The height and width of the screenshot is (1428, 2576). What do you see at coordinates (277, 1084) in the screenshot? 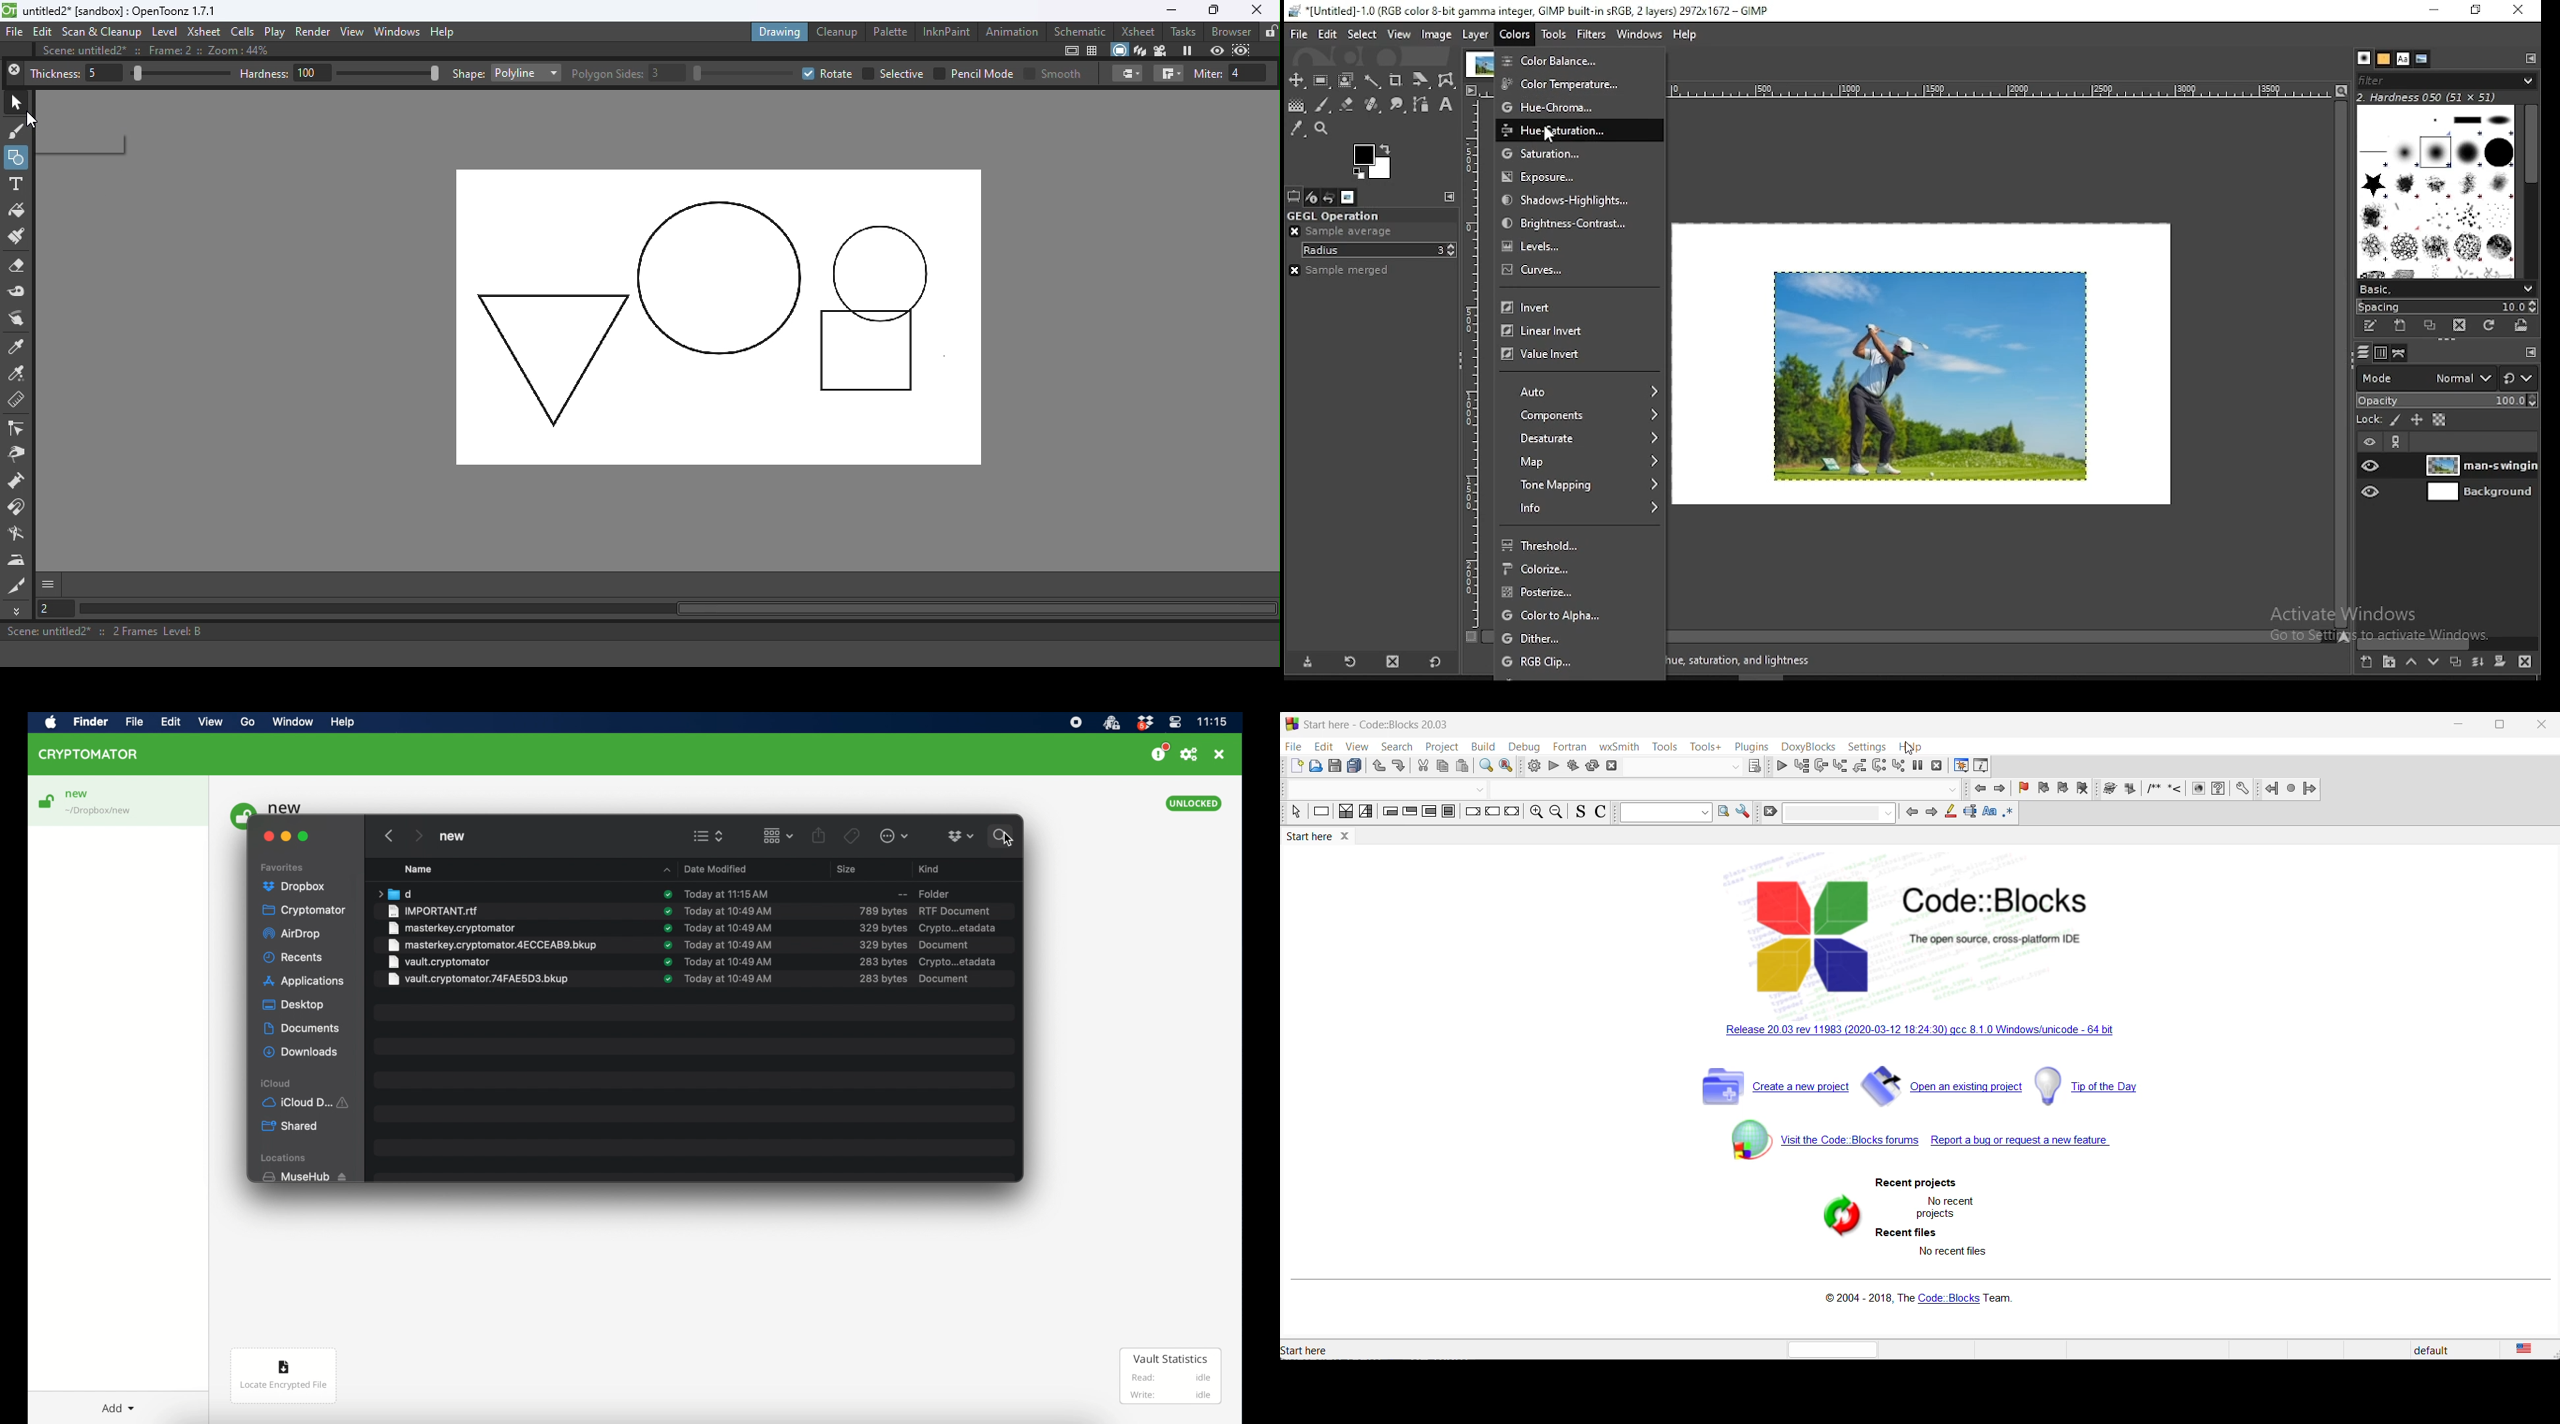
I see `iCloud` at bounding box center [277, 1084].